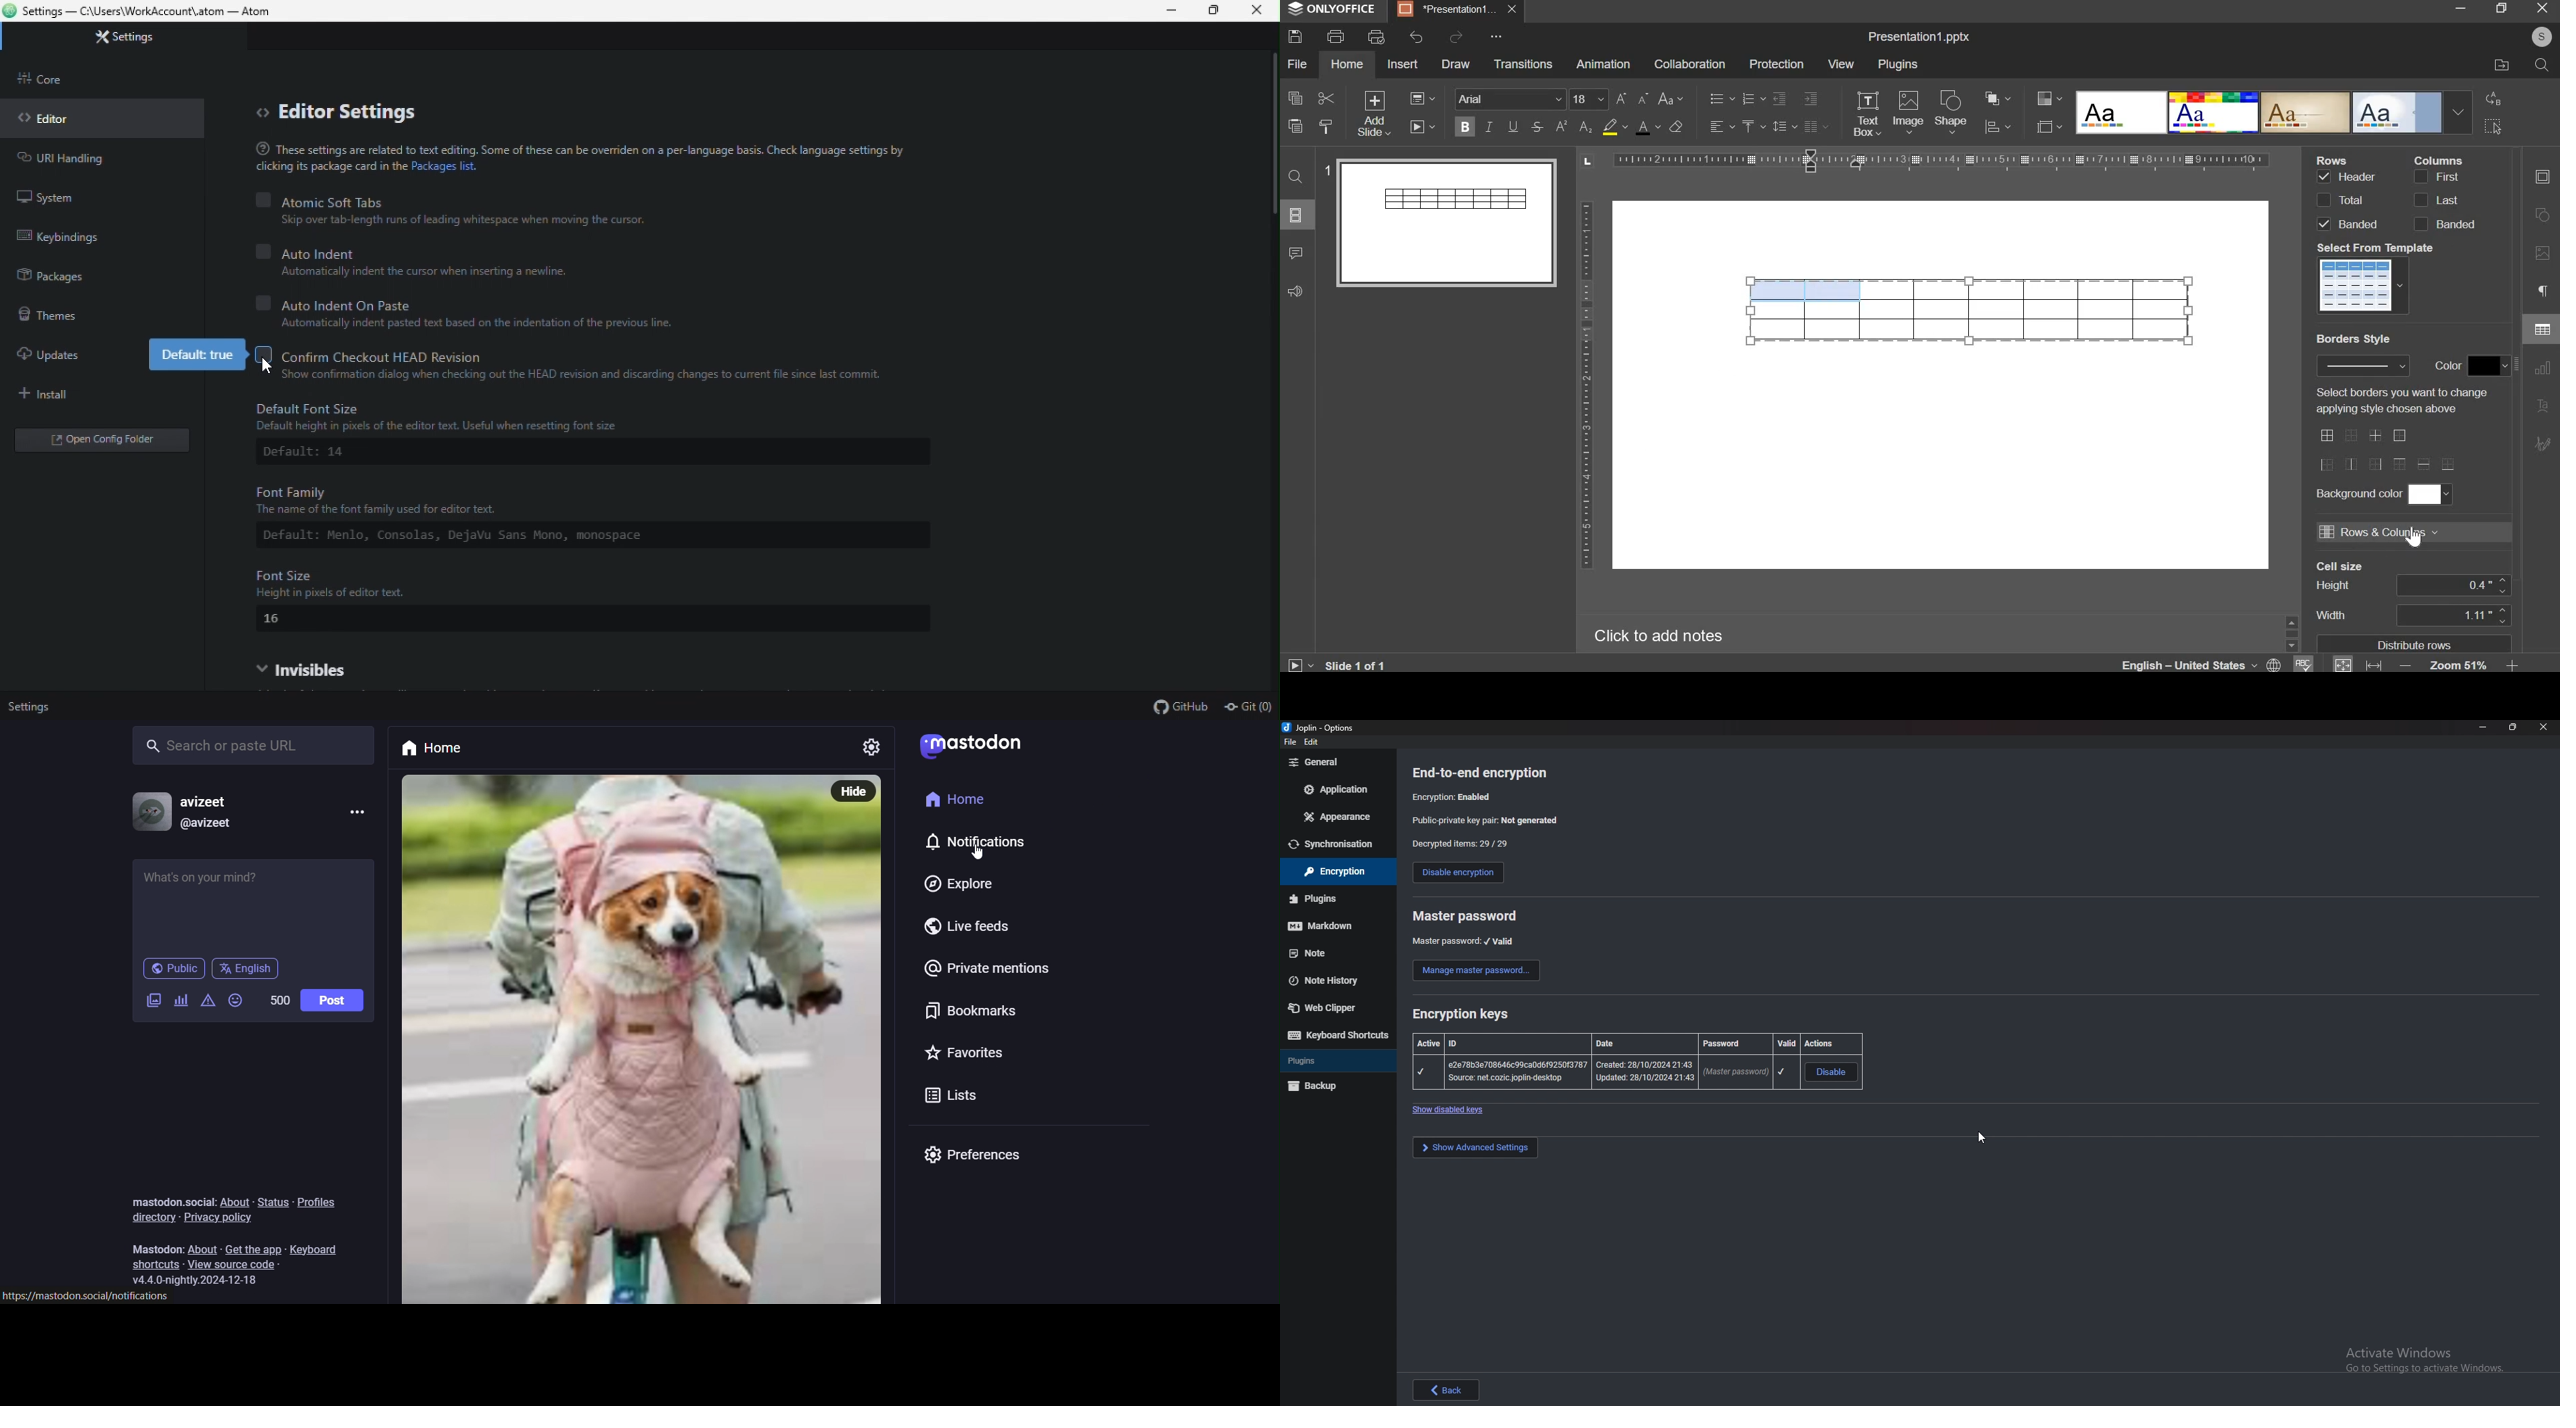 This screenshot has height=1428, width=2576. Describe the element at coordinates (2493, 128) in the screenshot. I see `select` at that location.